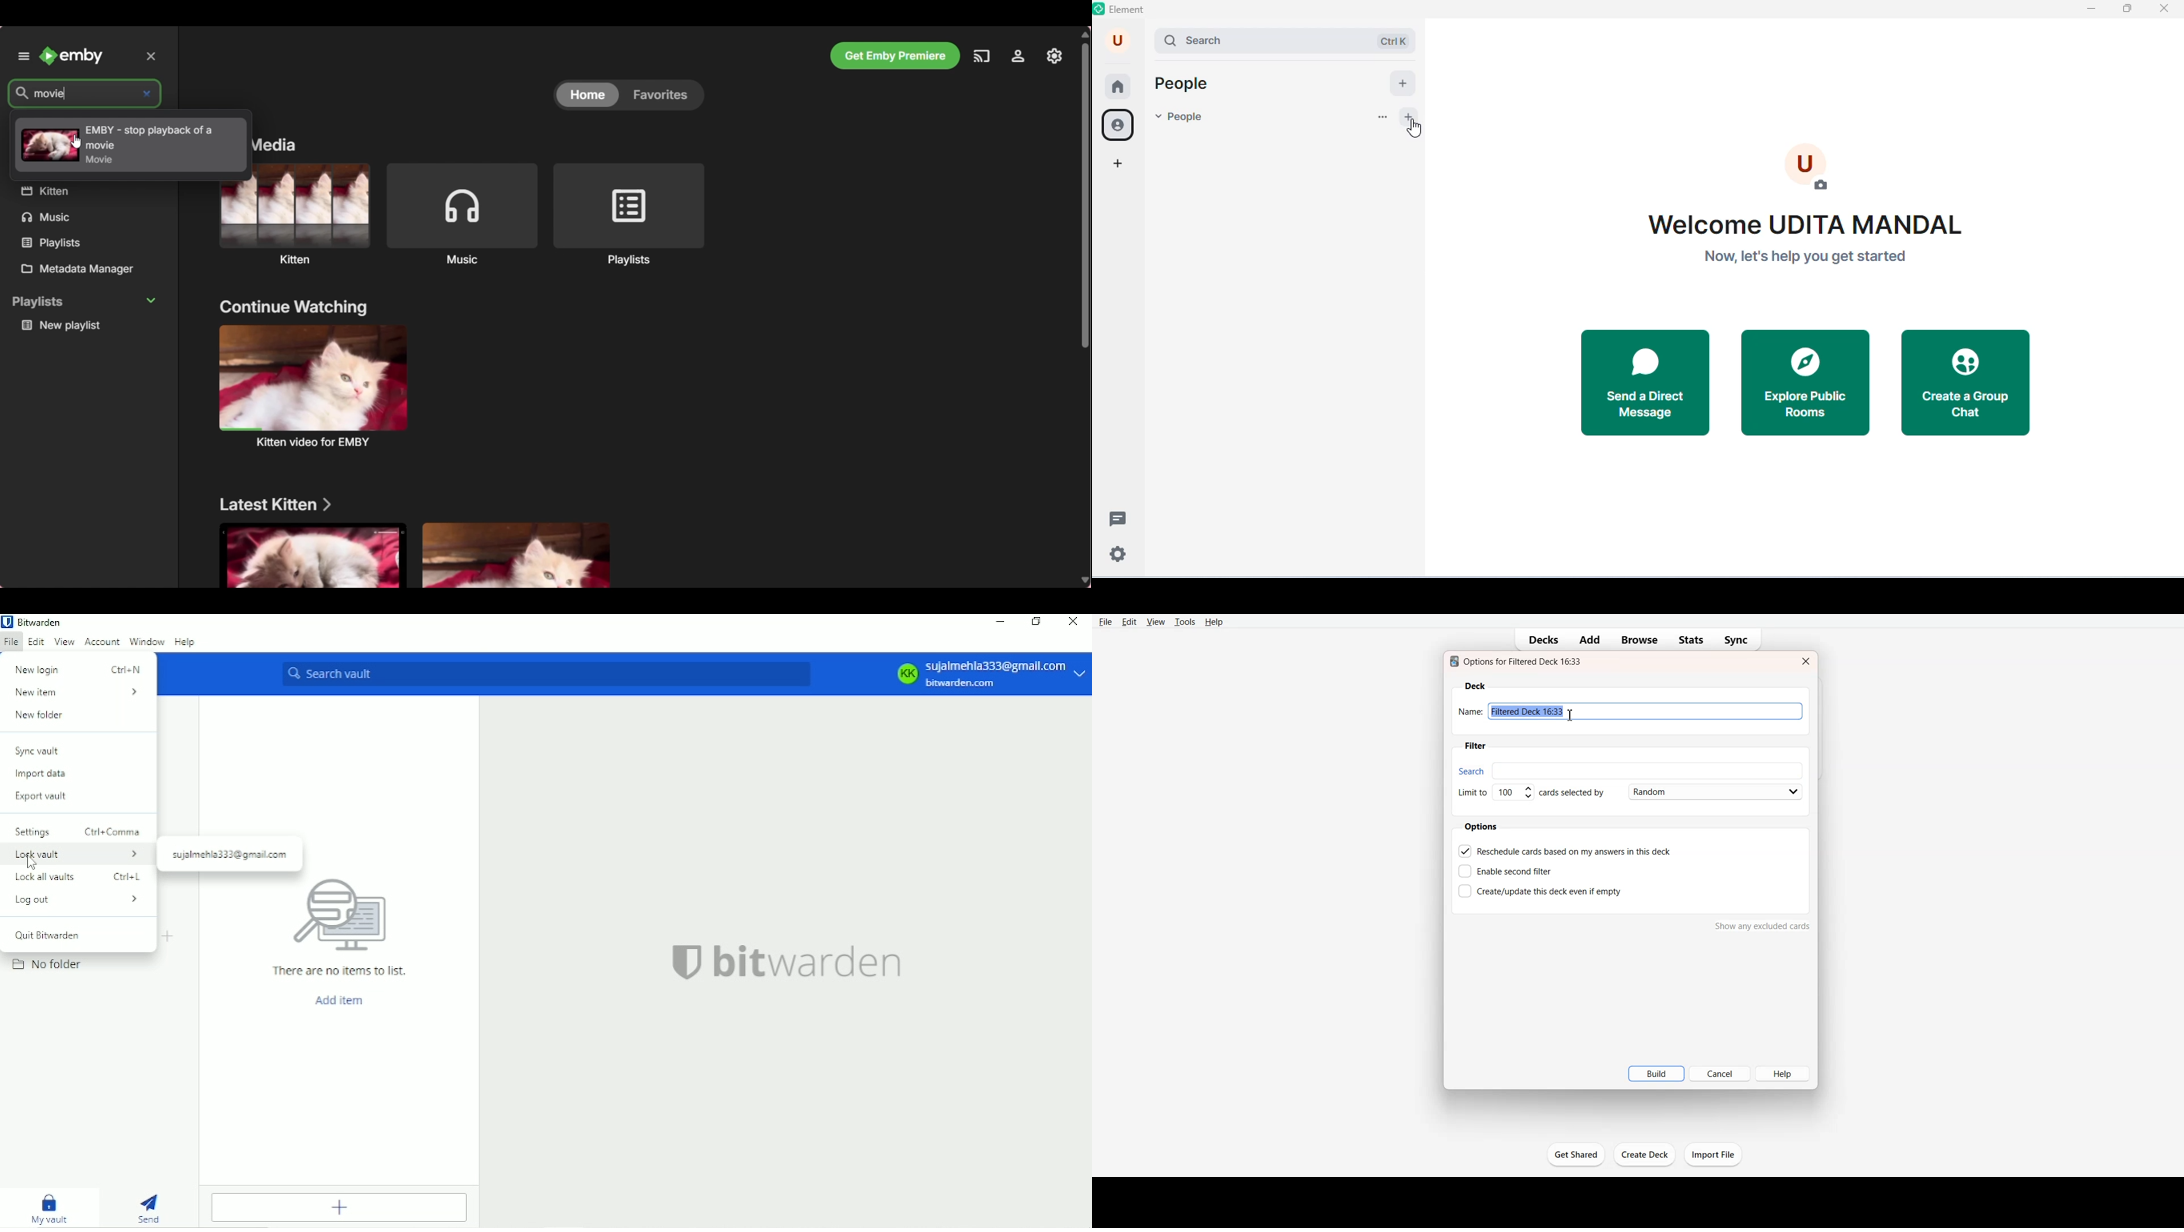 The image size is (2184, 1232). Describe the element at coordinates (1395, 41) in the screenshot. I see `ctrl k` at that location.